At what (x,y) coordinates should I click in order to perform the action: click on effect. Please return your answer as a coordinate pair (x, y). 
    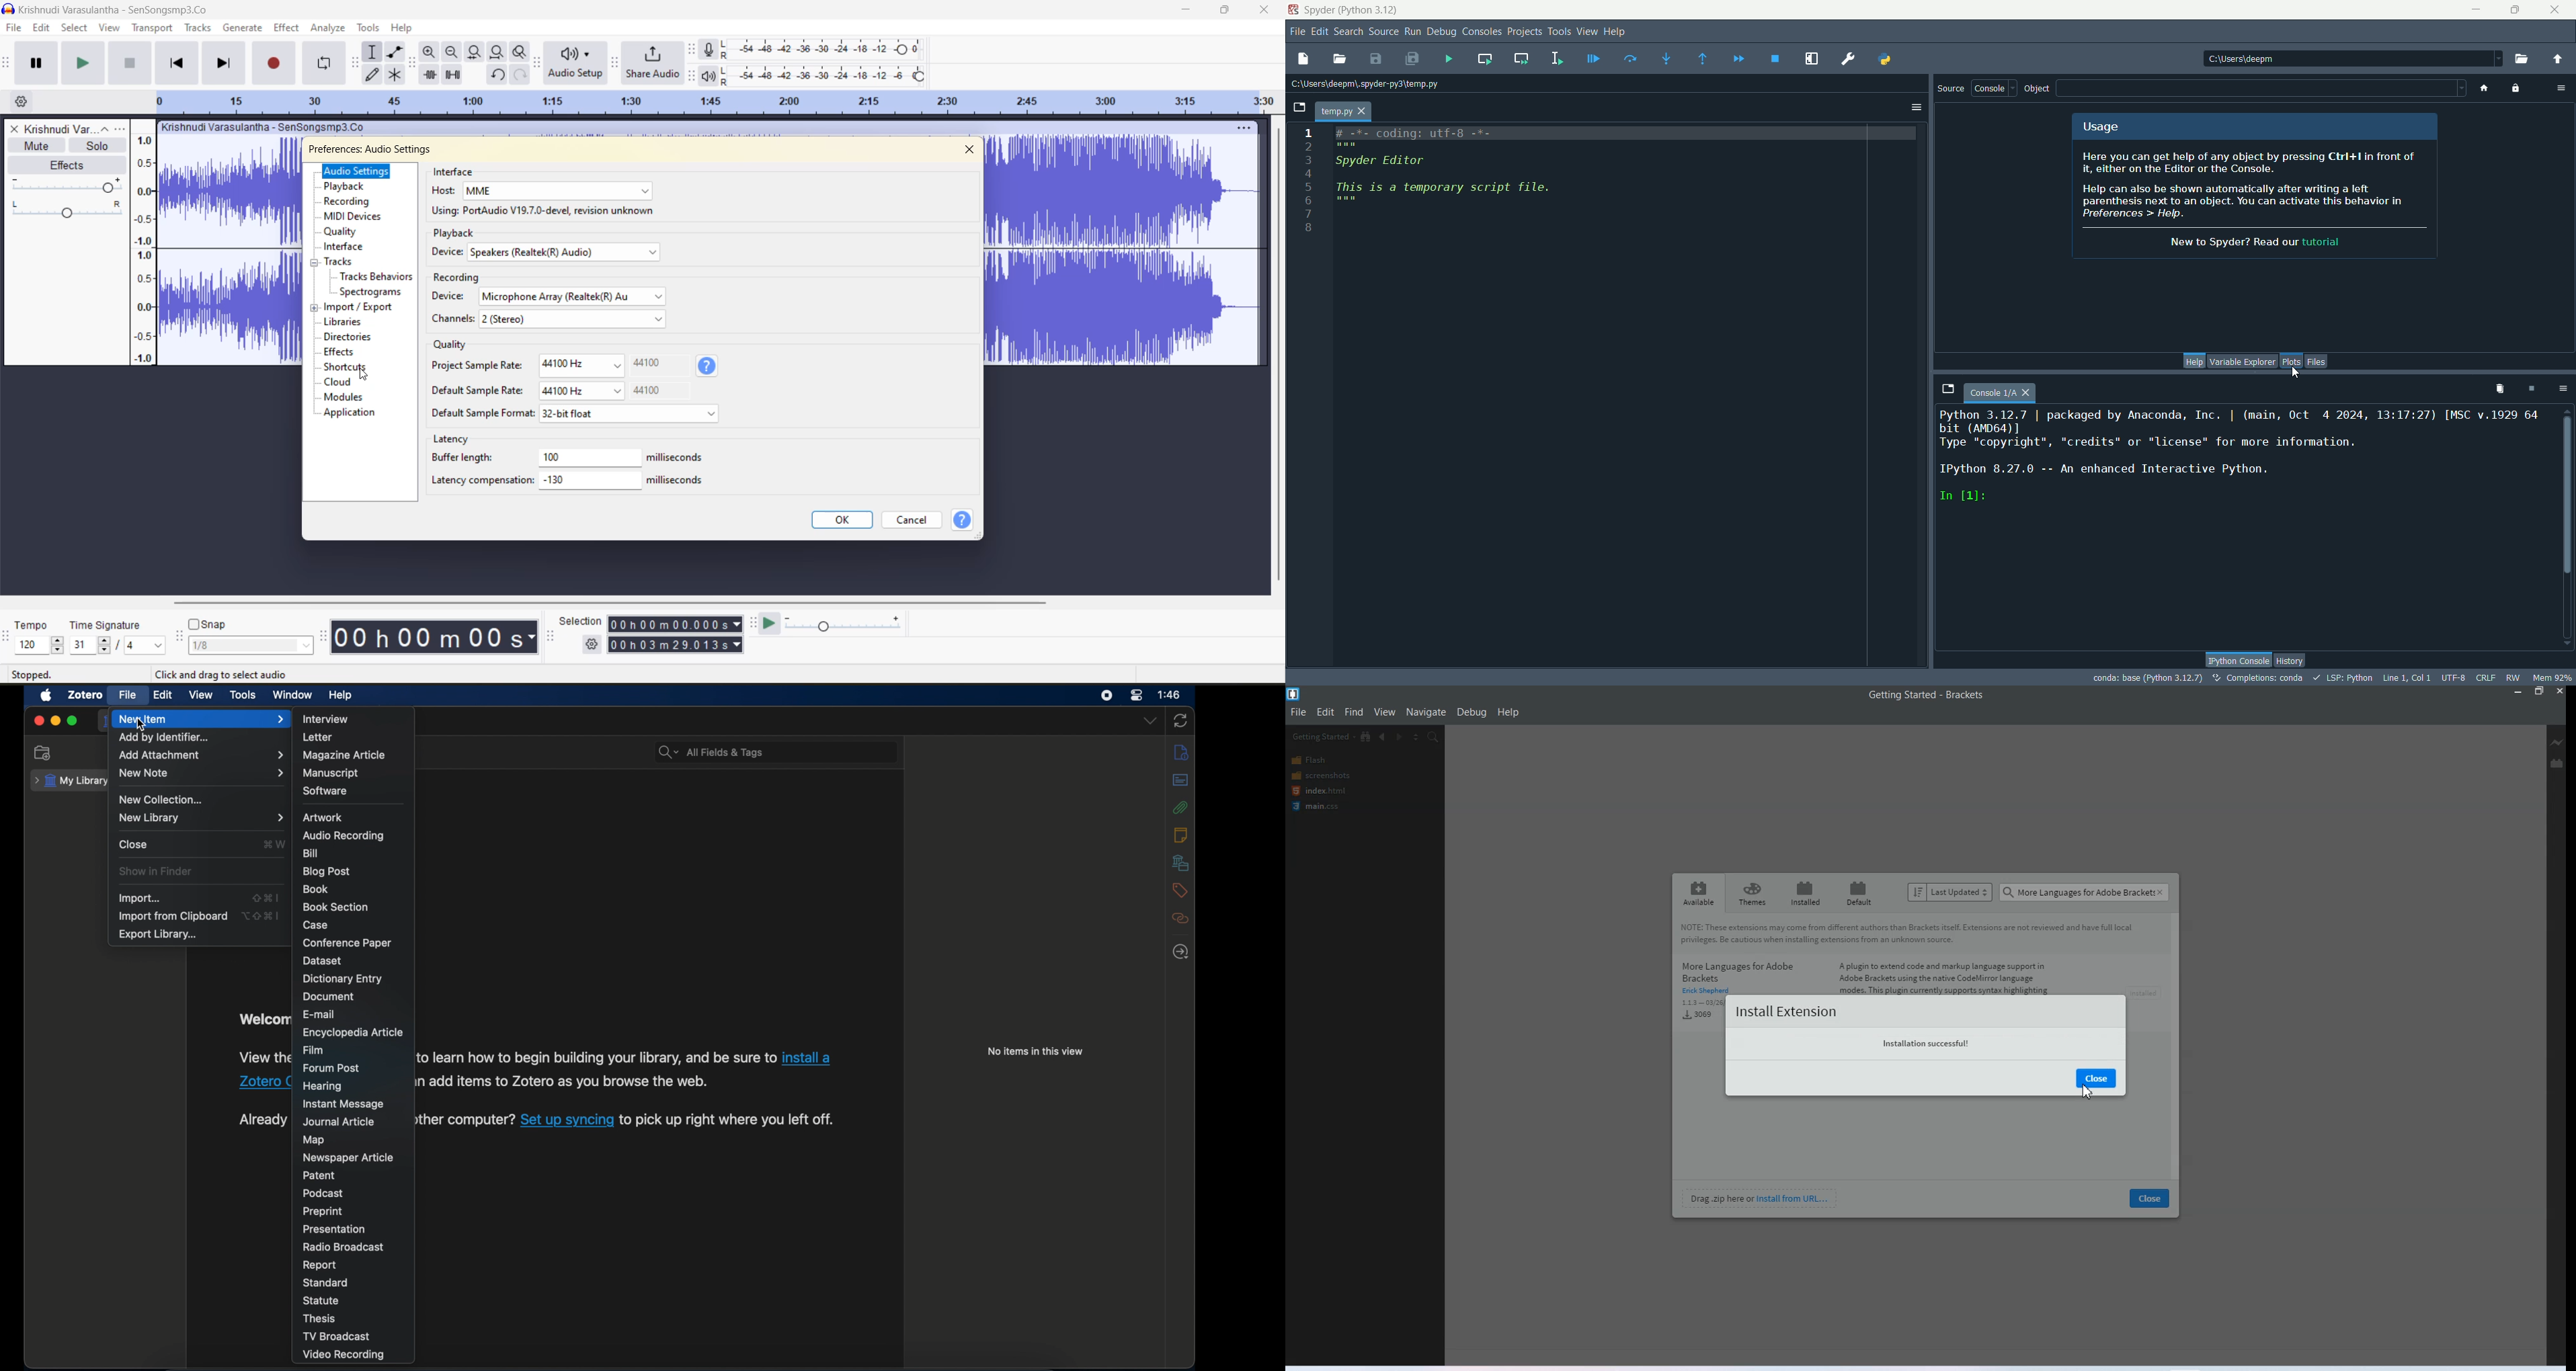
    Looking at the image, I should click on (287, 28).